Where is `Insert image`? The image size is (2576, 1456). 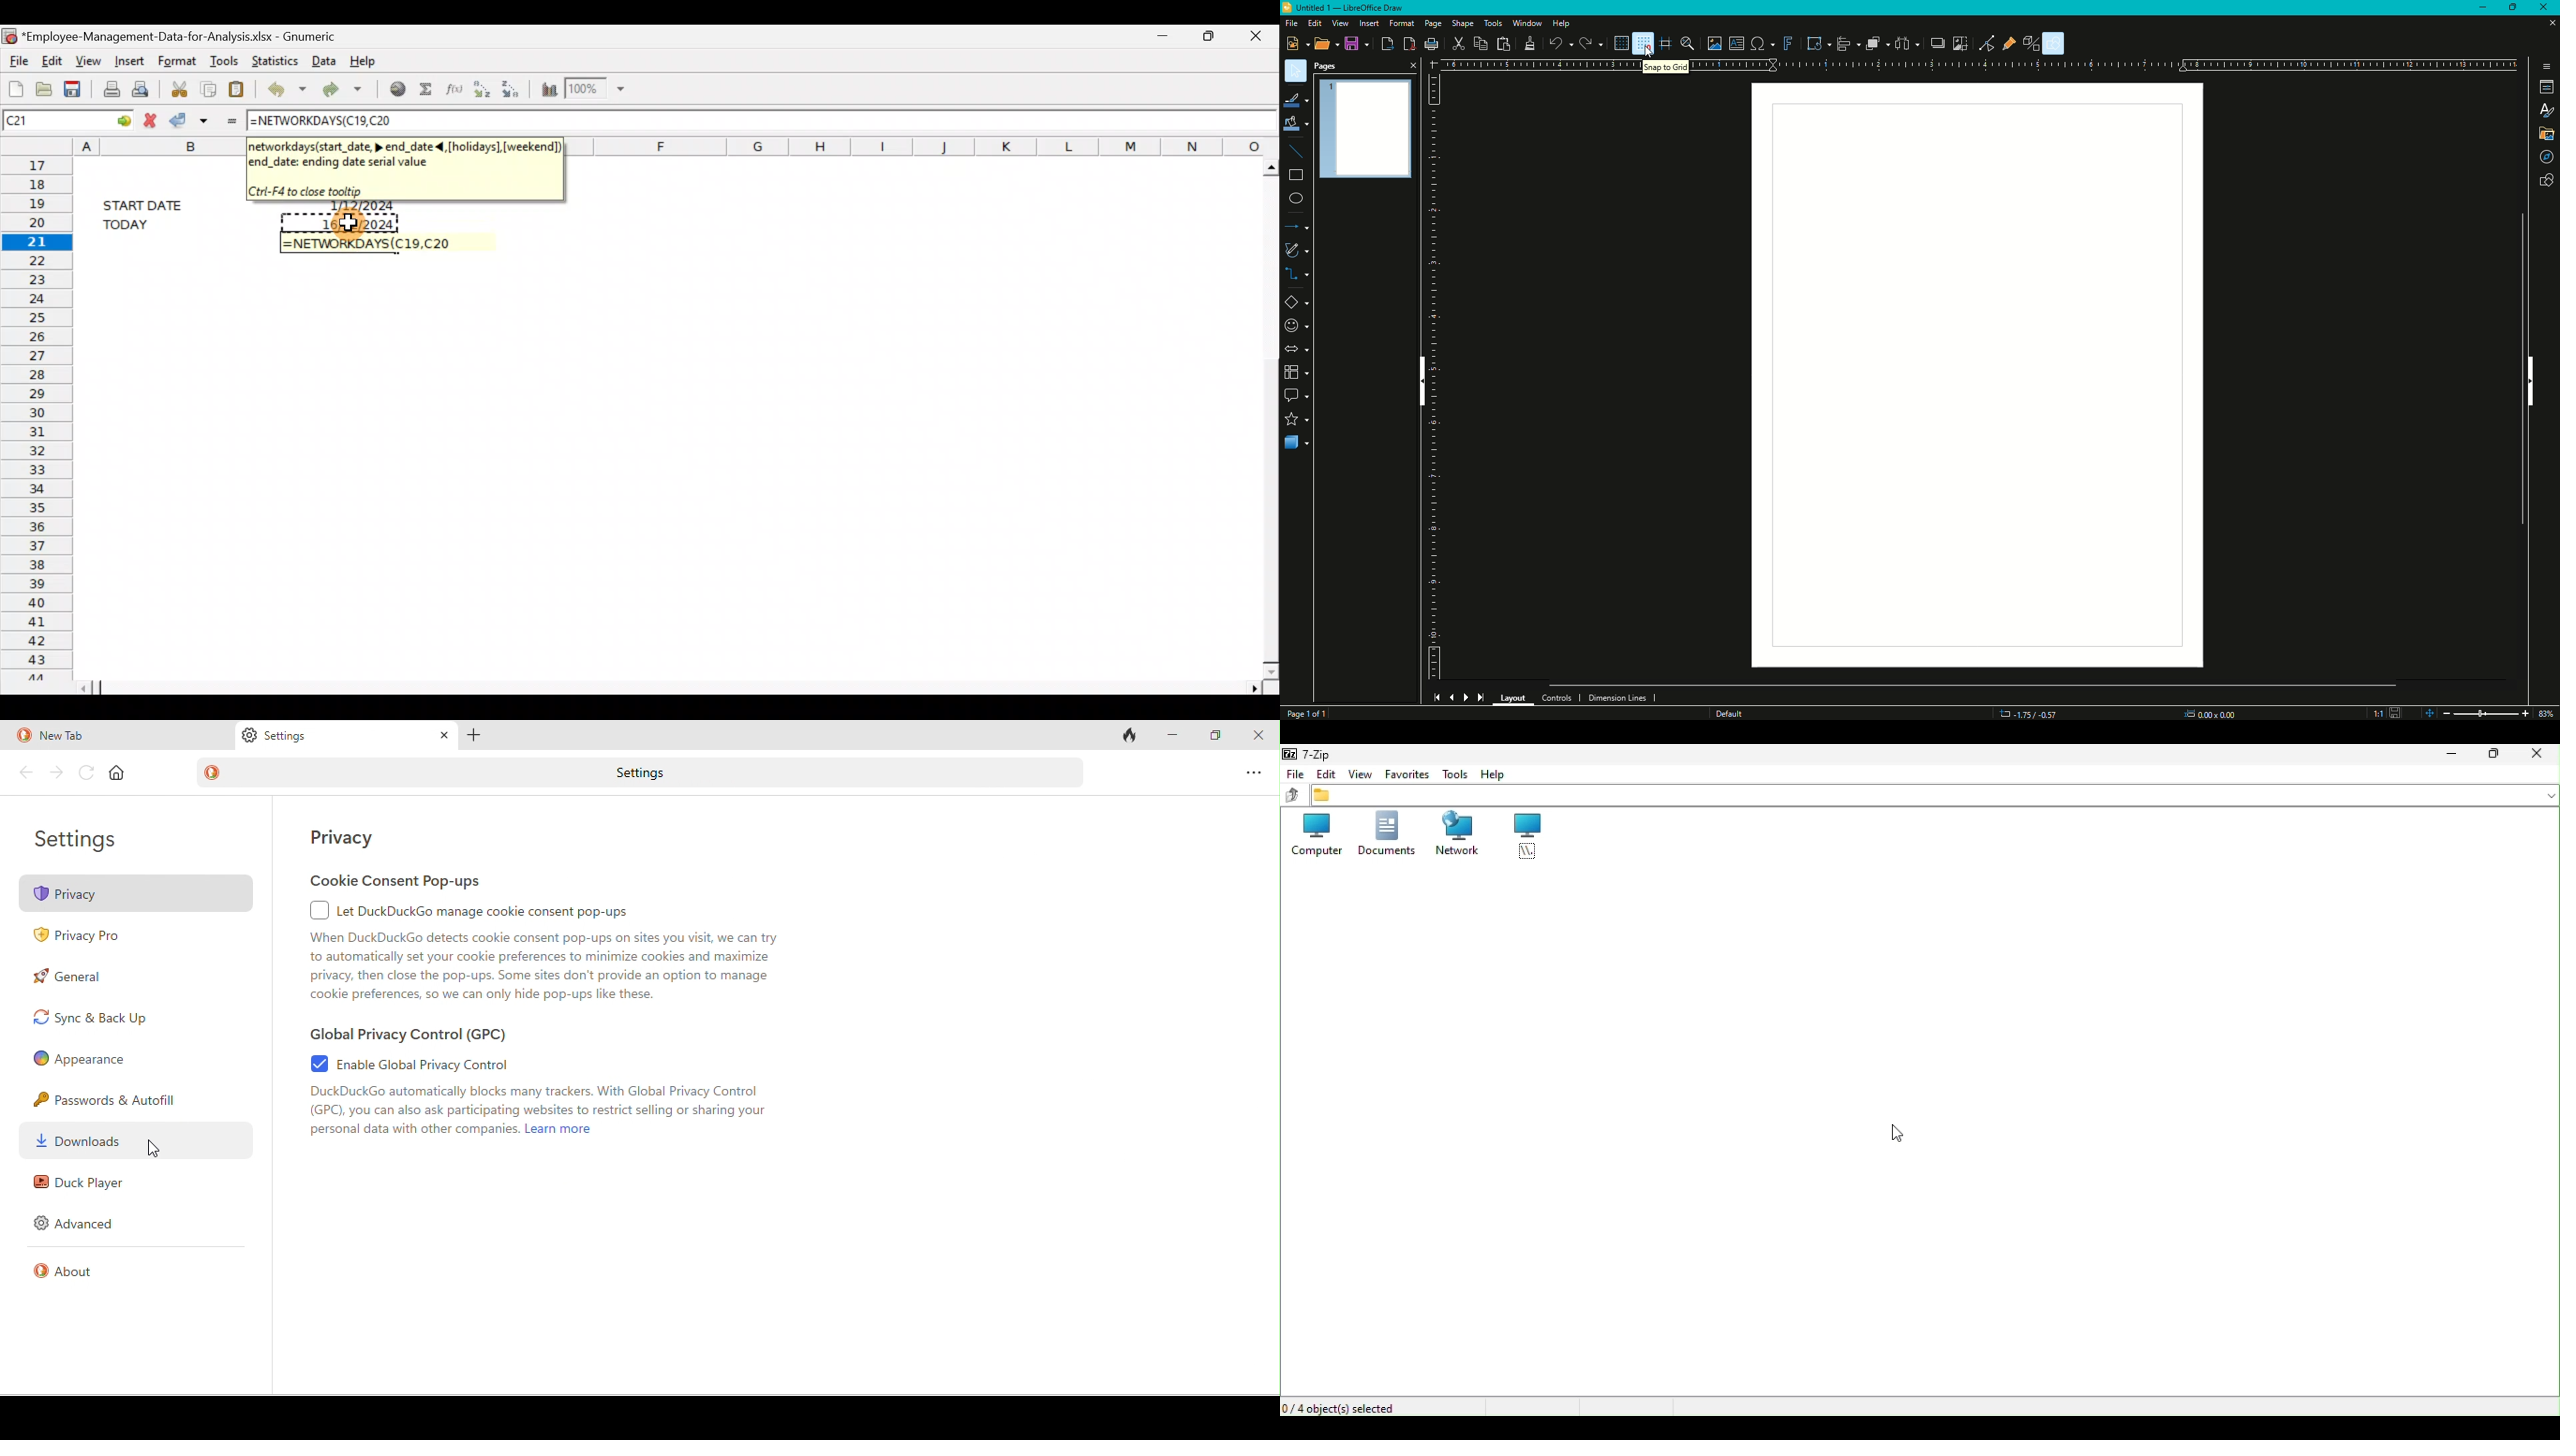 Insert image is located at coordinates (1712, 45).